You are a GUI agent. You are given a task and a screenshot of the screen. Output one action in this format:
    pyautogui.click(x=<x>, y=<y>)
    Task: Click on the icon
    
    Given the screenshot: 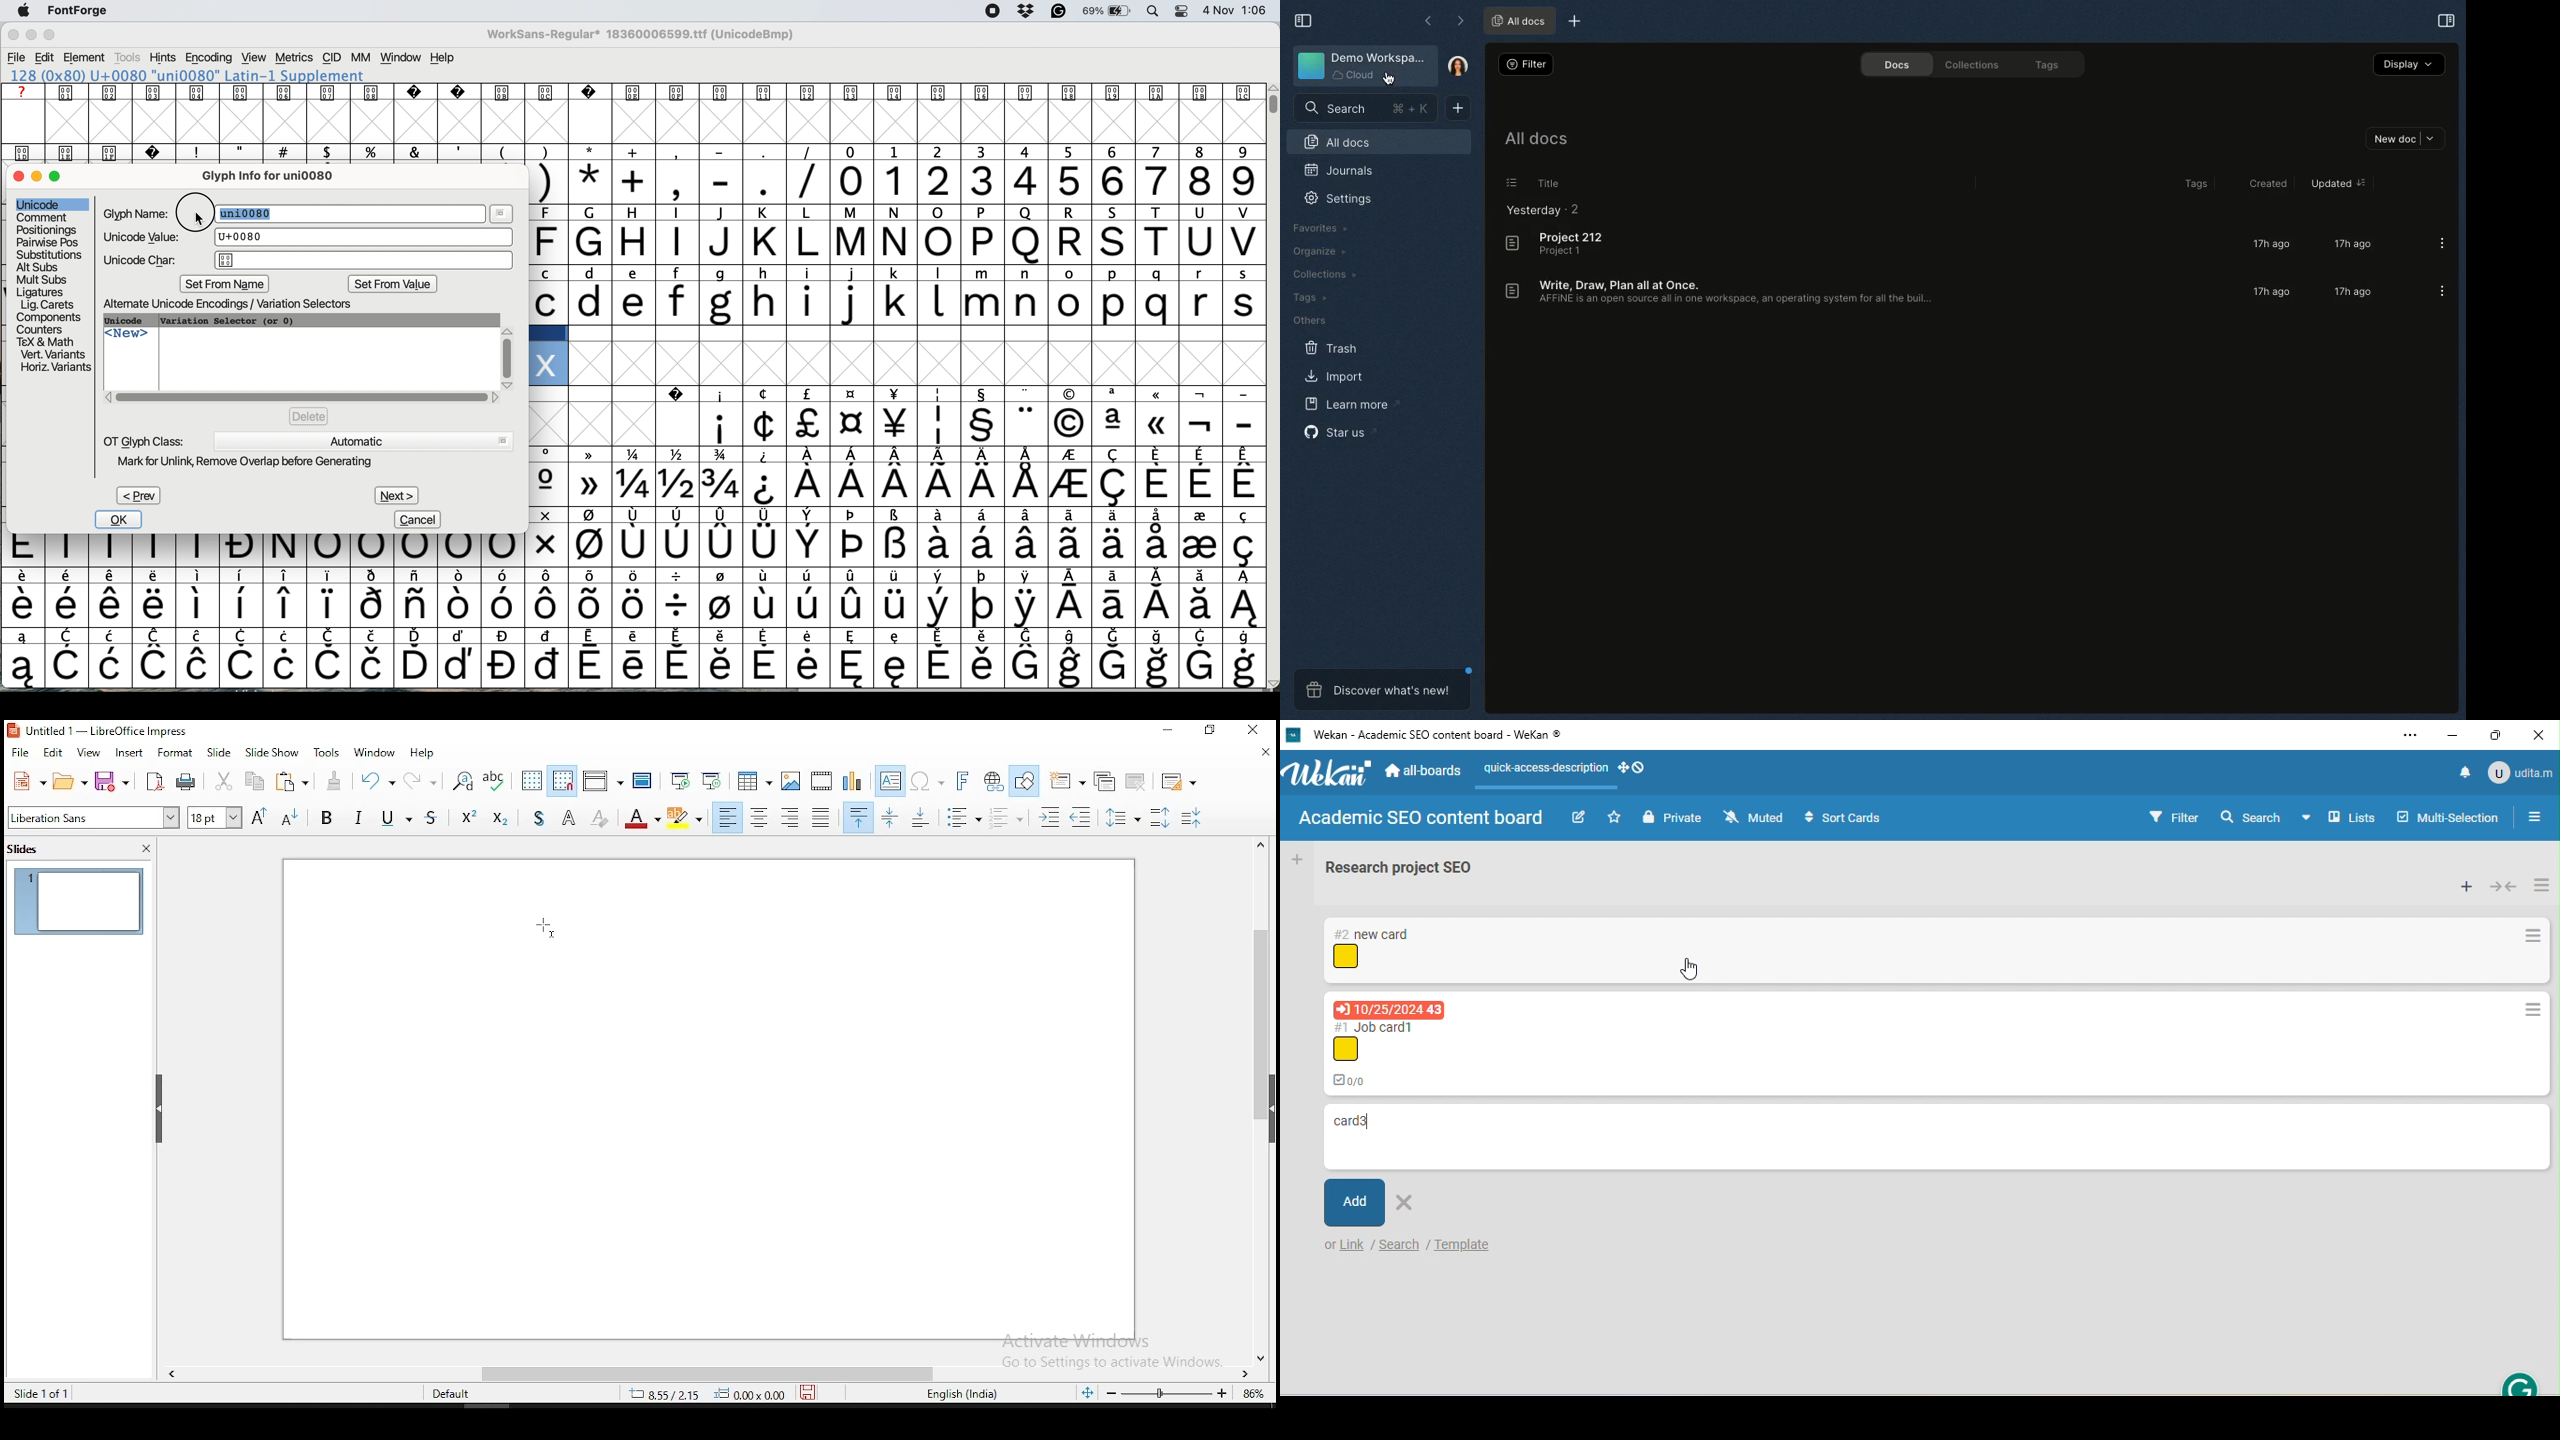 What is the action you would take?
    pyautogui.click(x=1345, y=1050)
    